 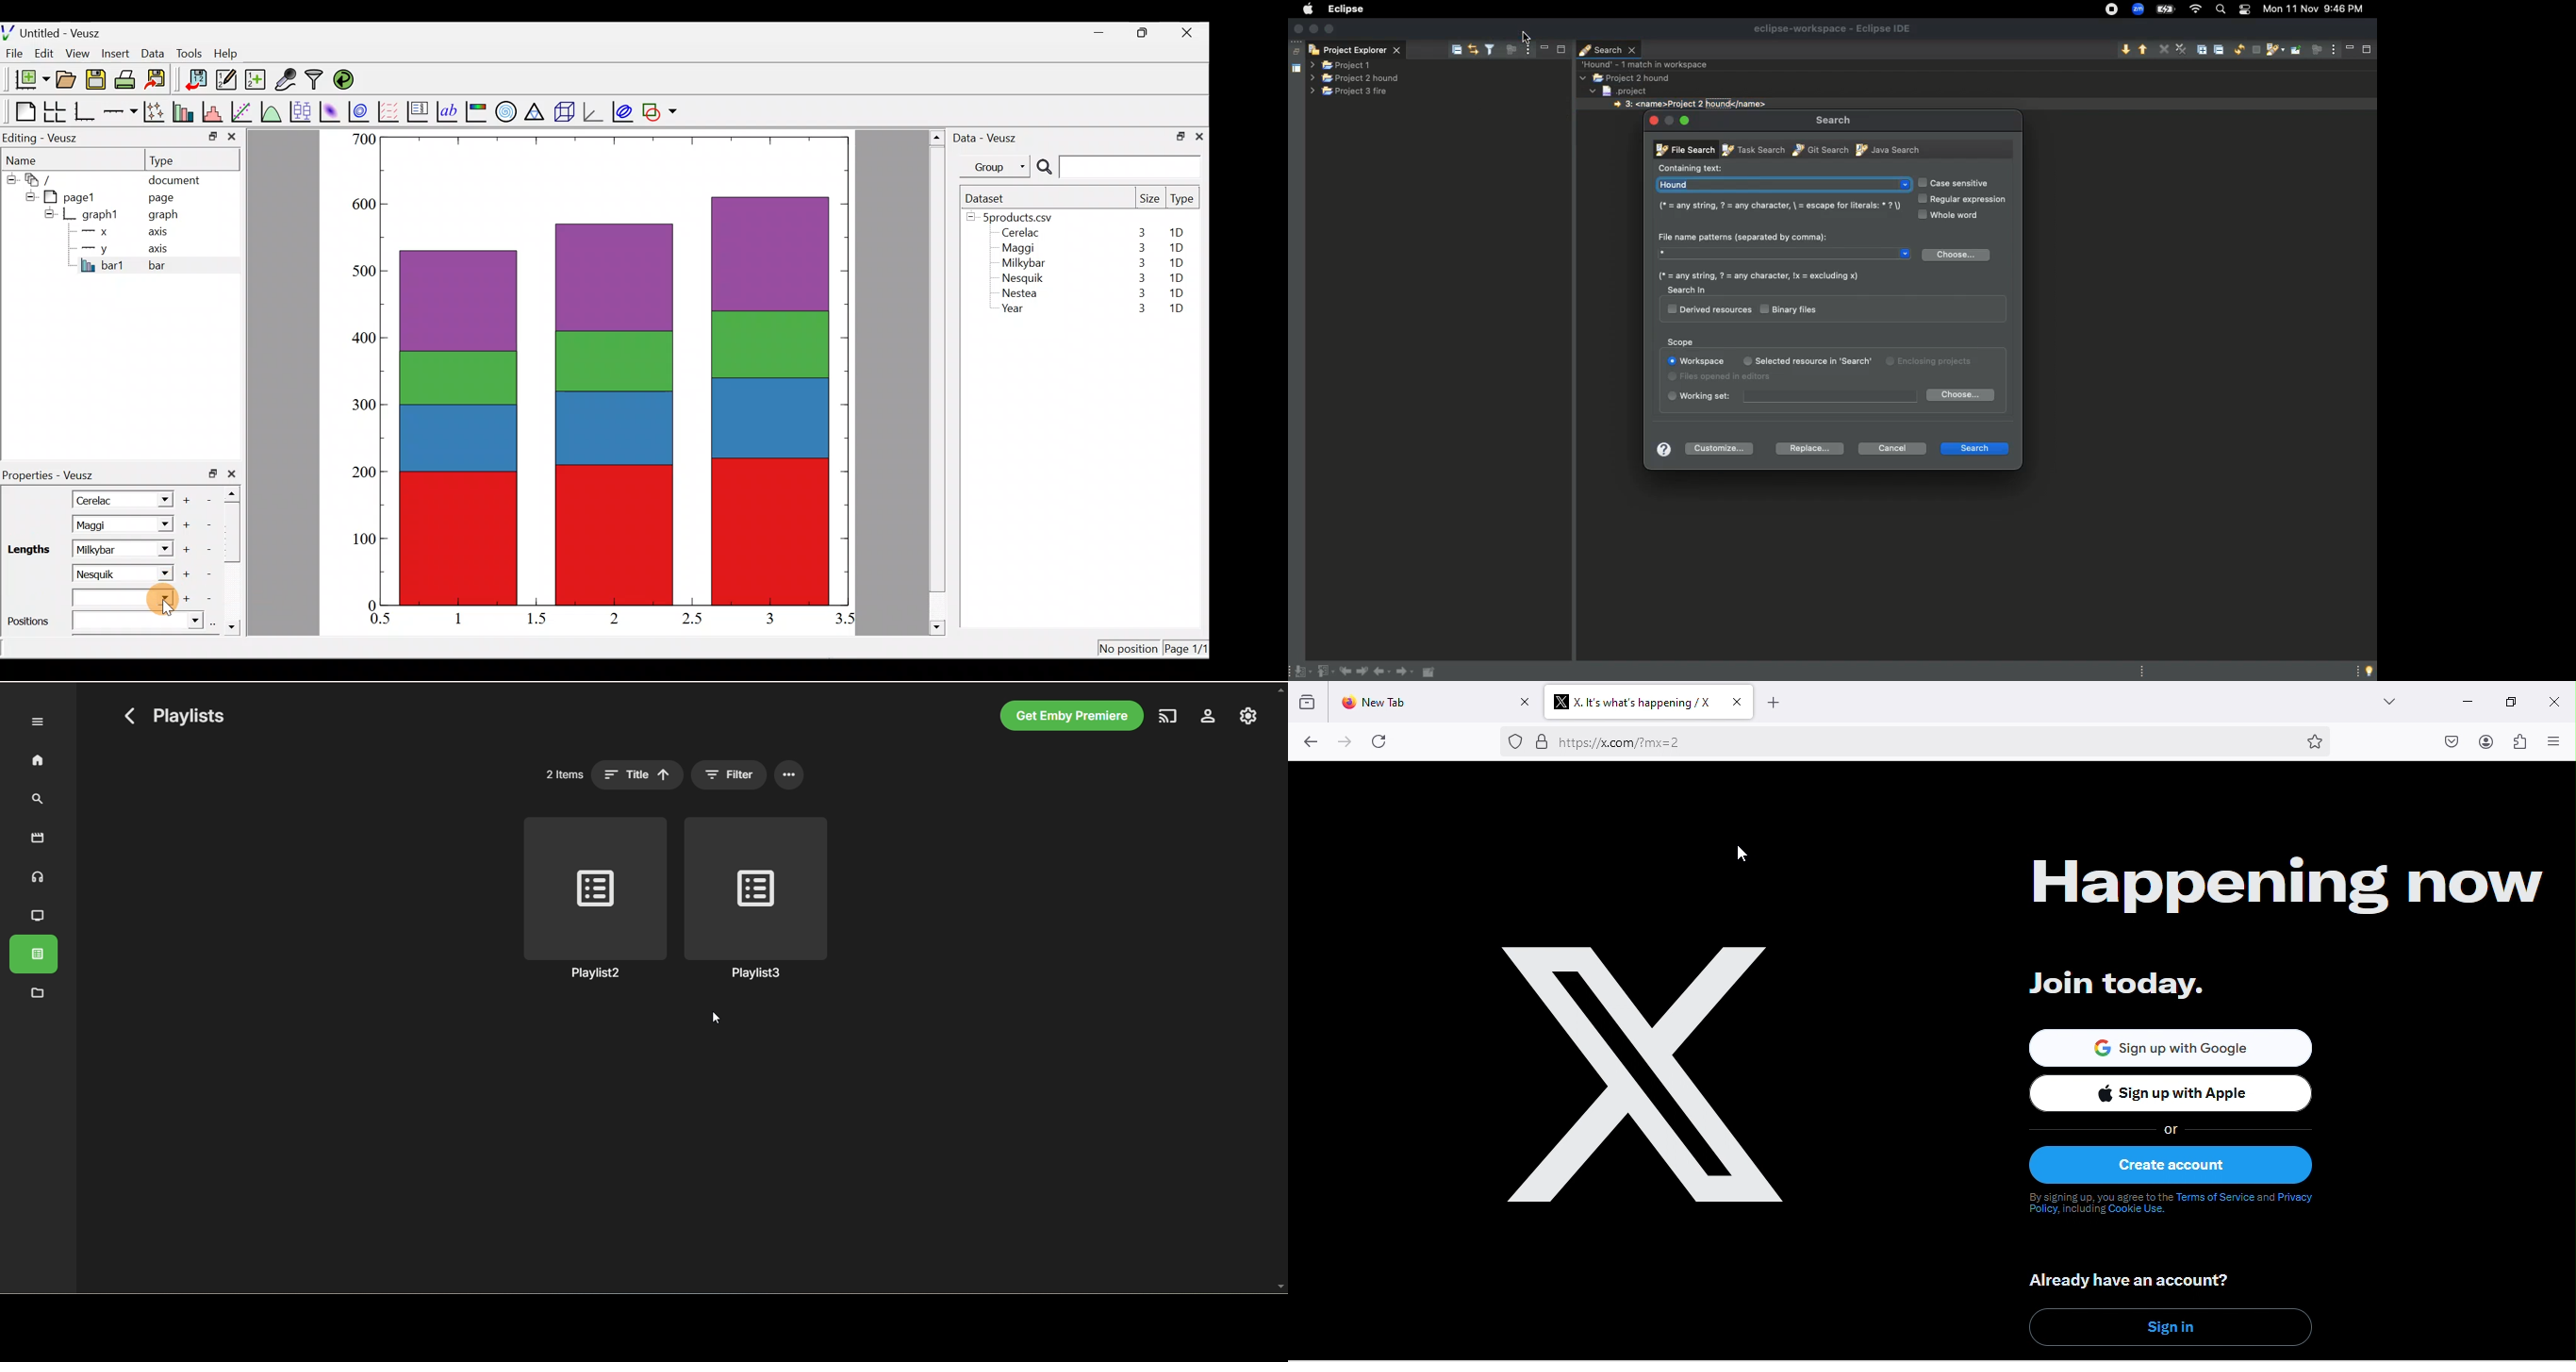 I want to click on join today, so click(x=2111, y=985).